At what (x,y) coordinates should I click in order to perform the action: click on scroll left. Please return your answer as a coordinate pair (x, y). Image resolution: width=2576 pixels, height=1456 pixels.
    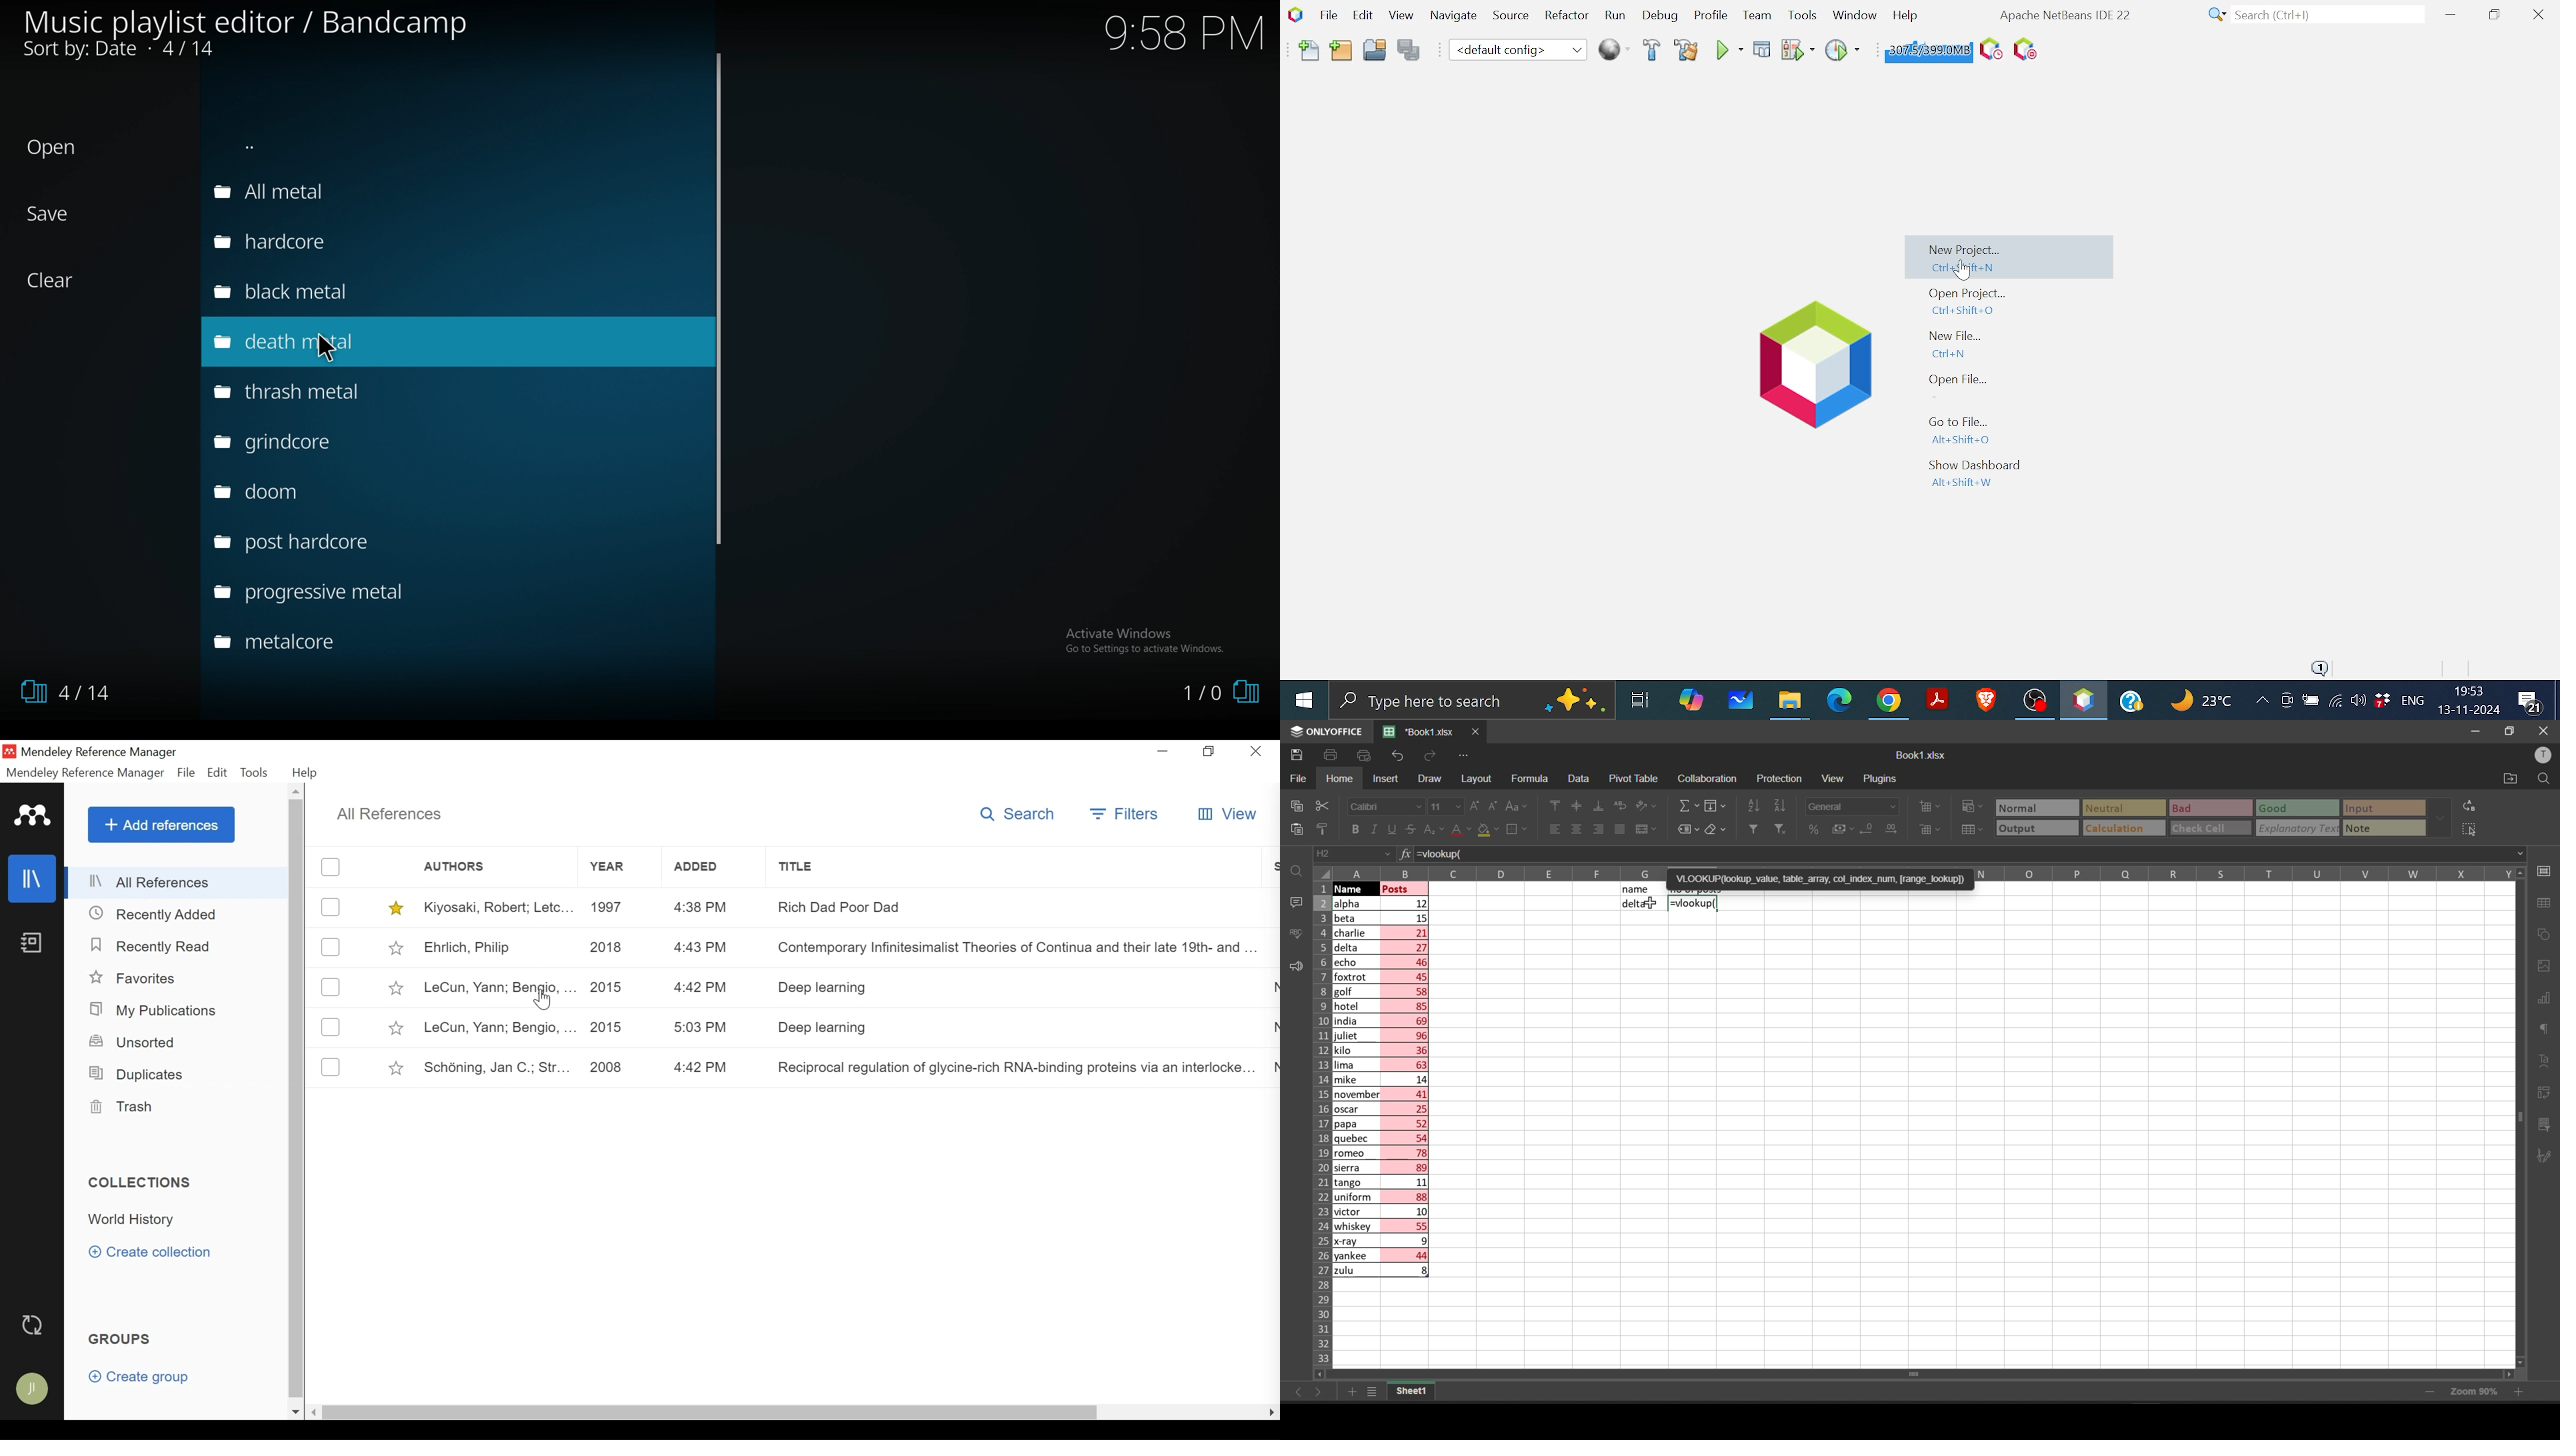
    Looking at the image, I should click on (1327, 1373).